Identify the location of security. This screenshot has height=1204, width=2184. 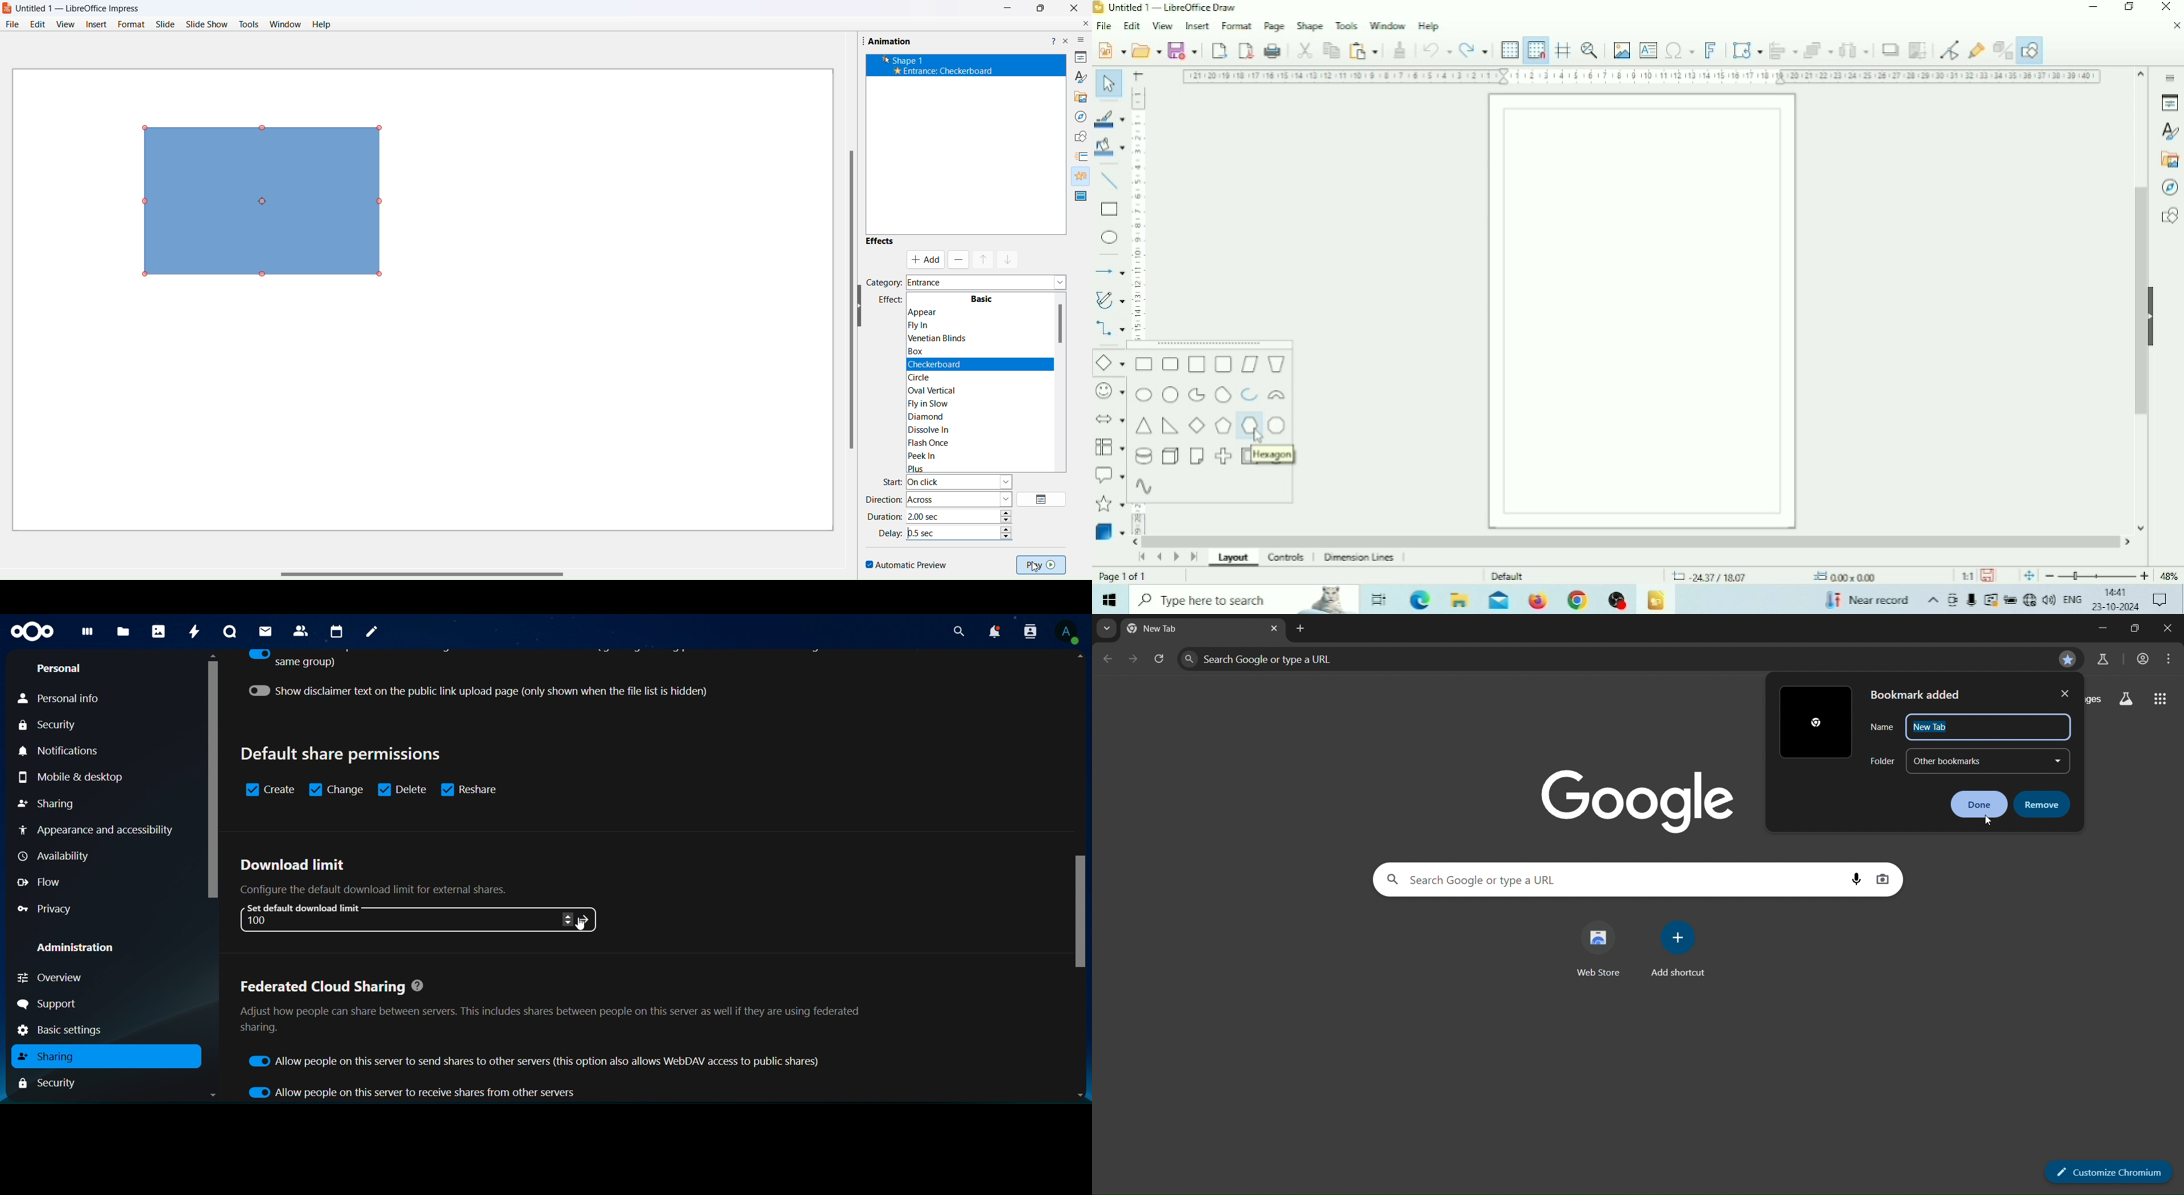
(47, 1082).